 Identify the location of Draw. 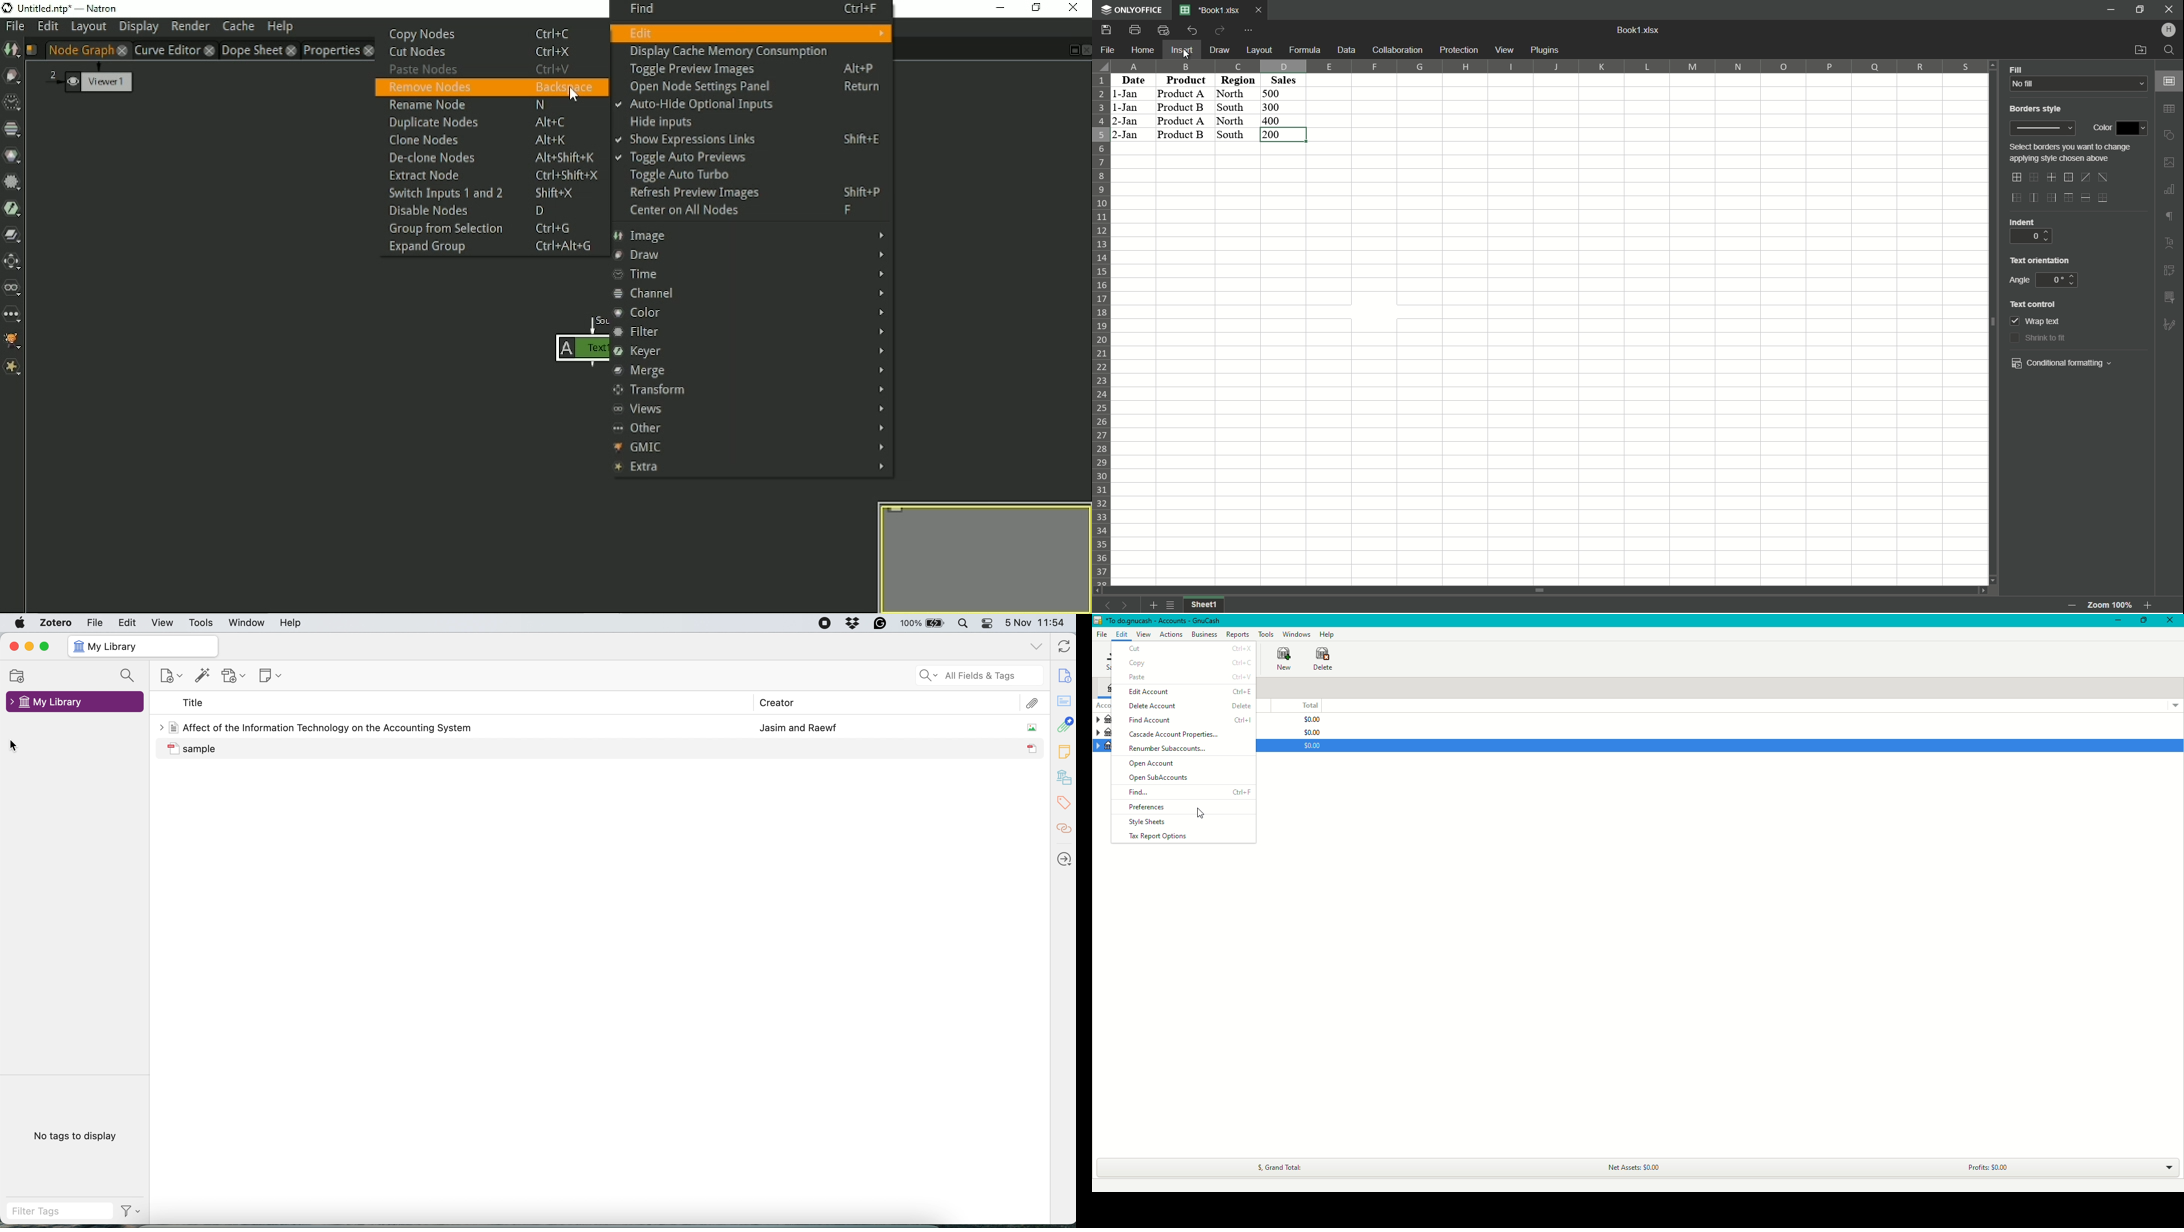
(751, 255).